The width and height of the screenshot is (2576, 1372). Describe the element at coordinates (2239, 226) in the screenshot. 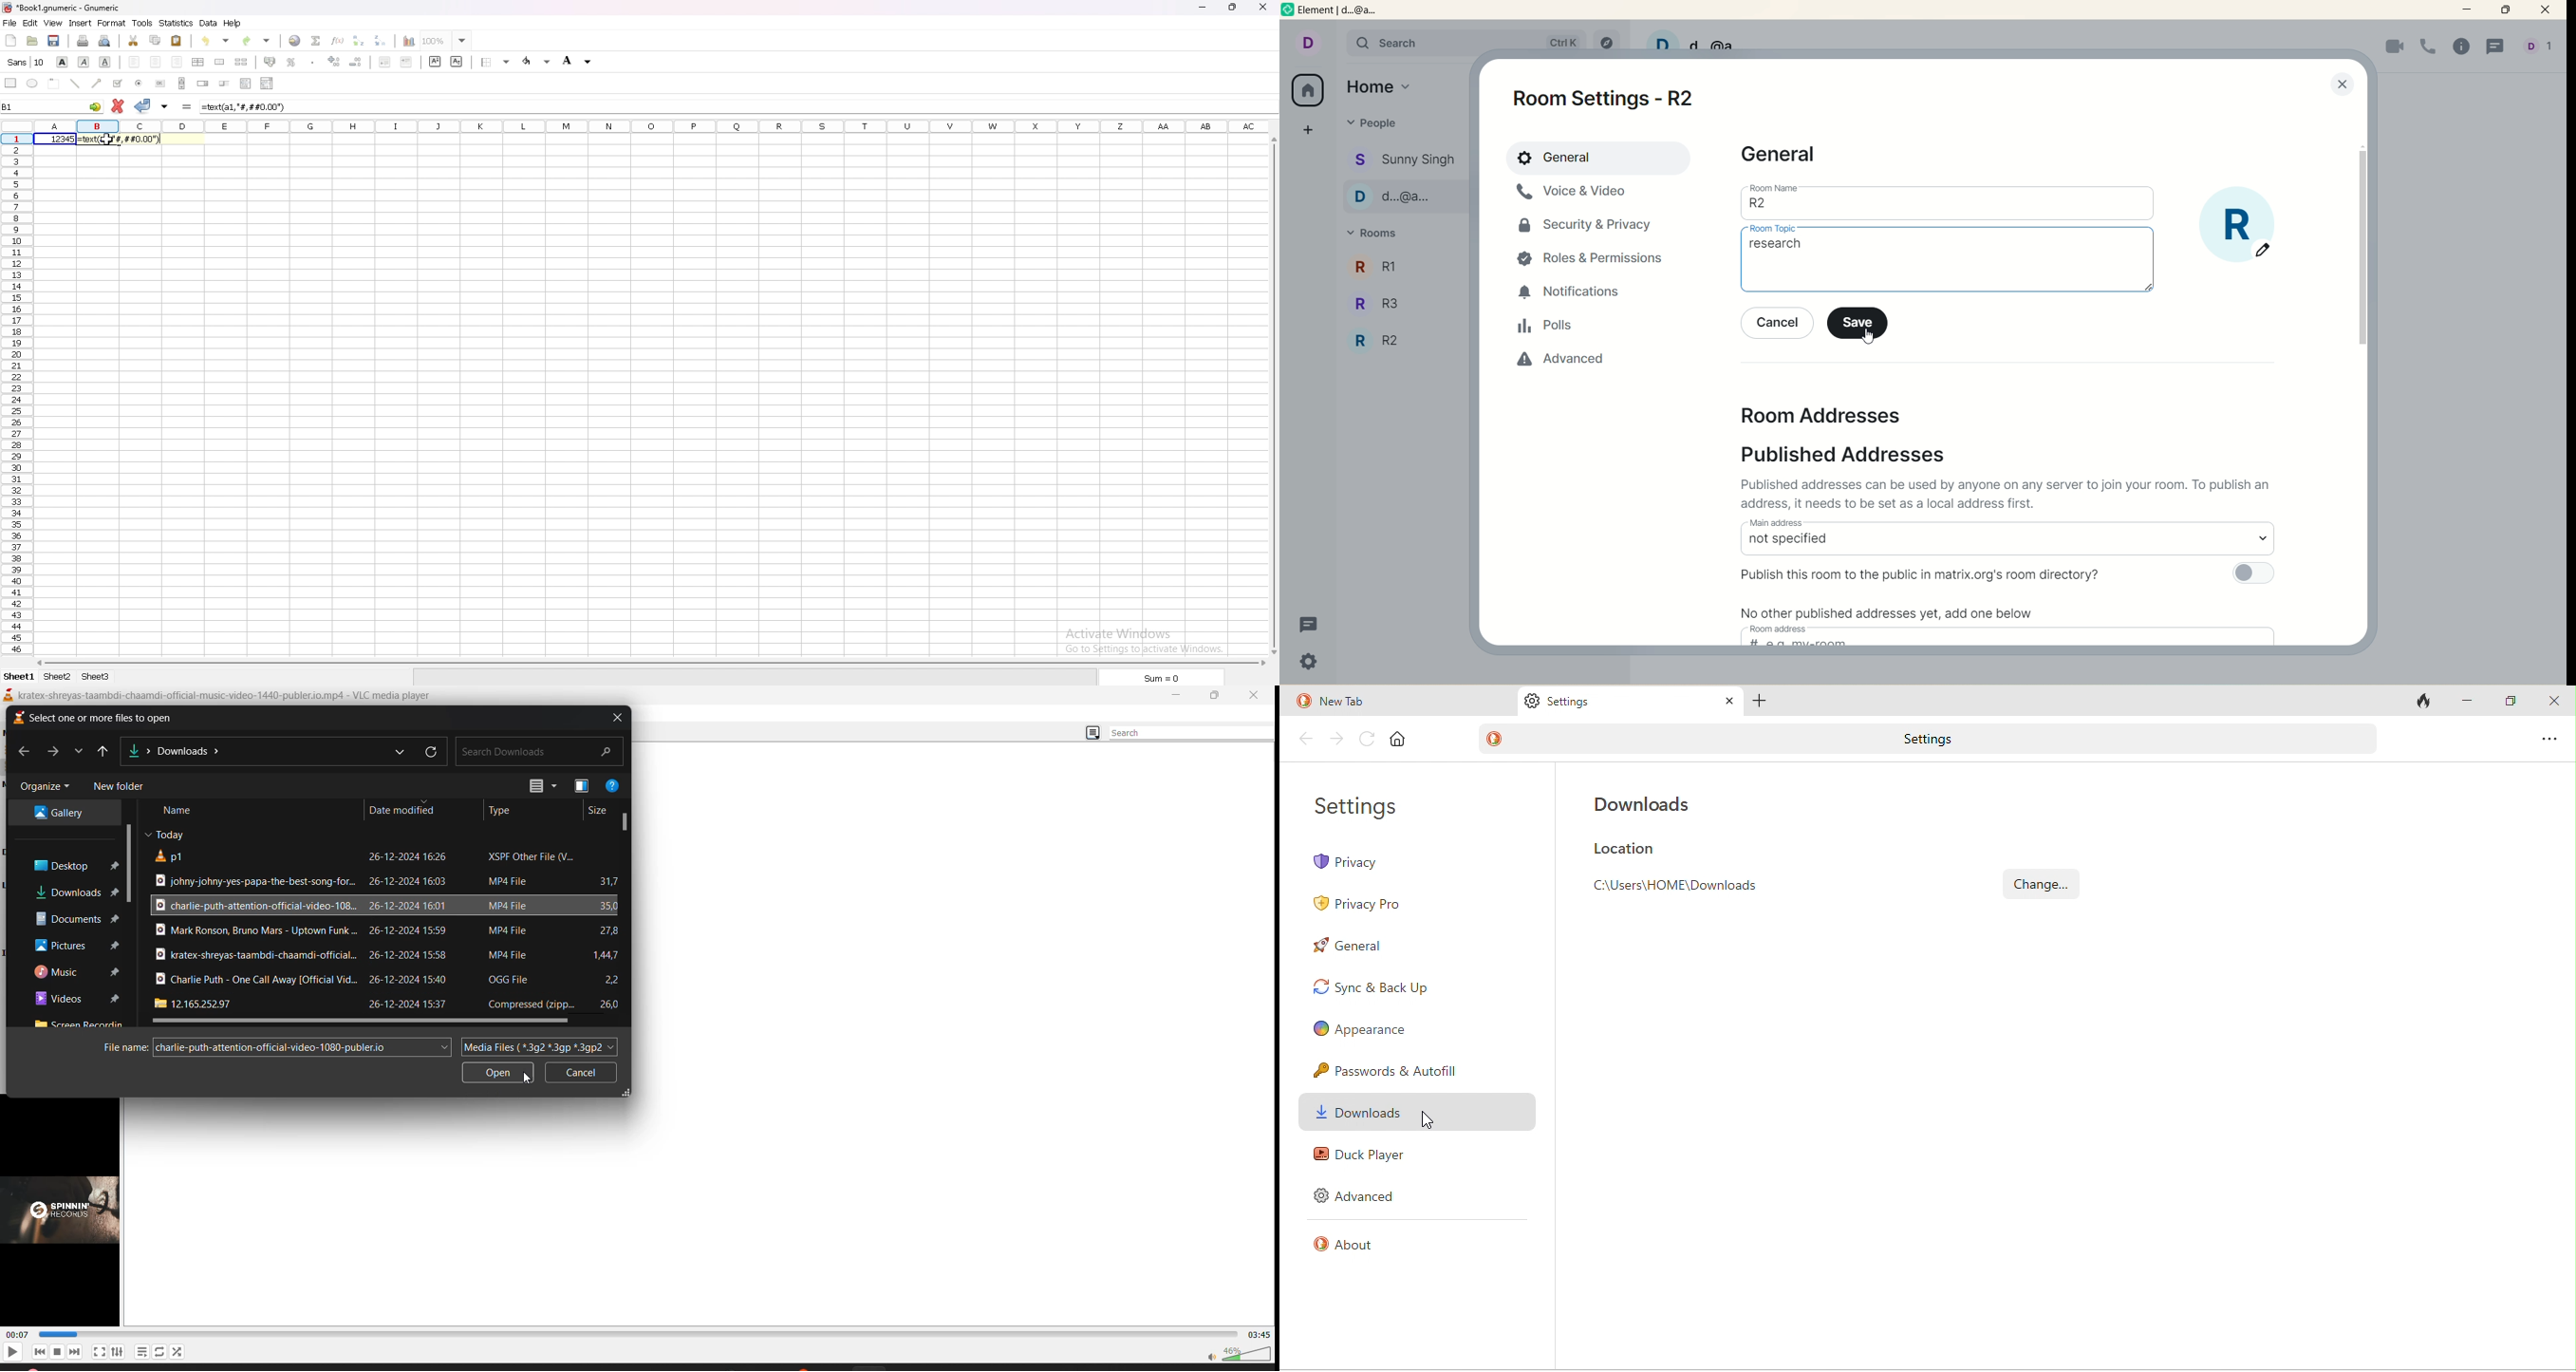

I see `room display picture` at that location.